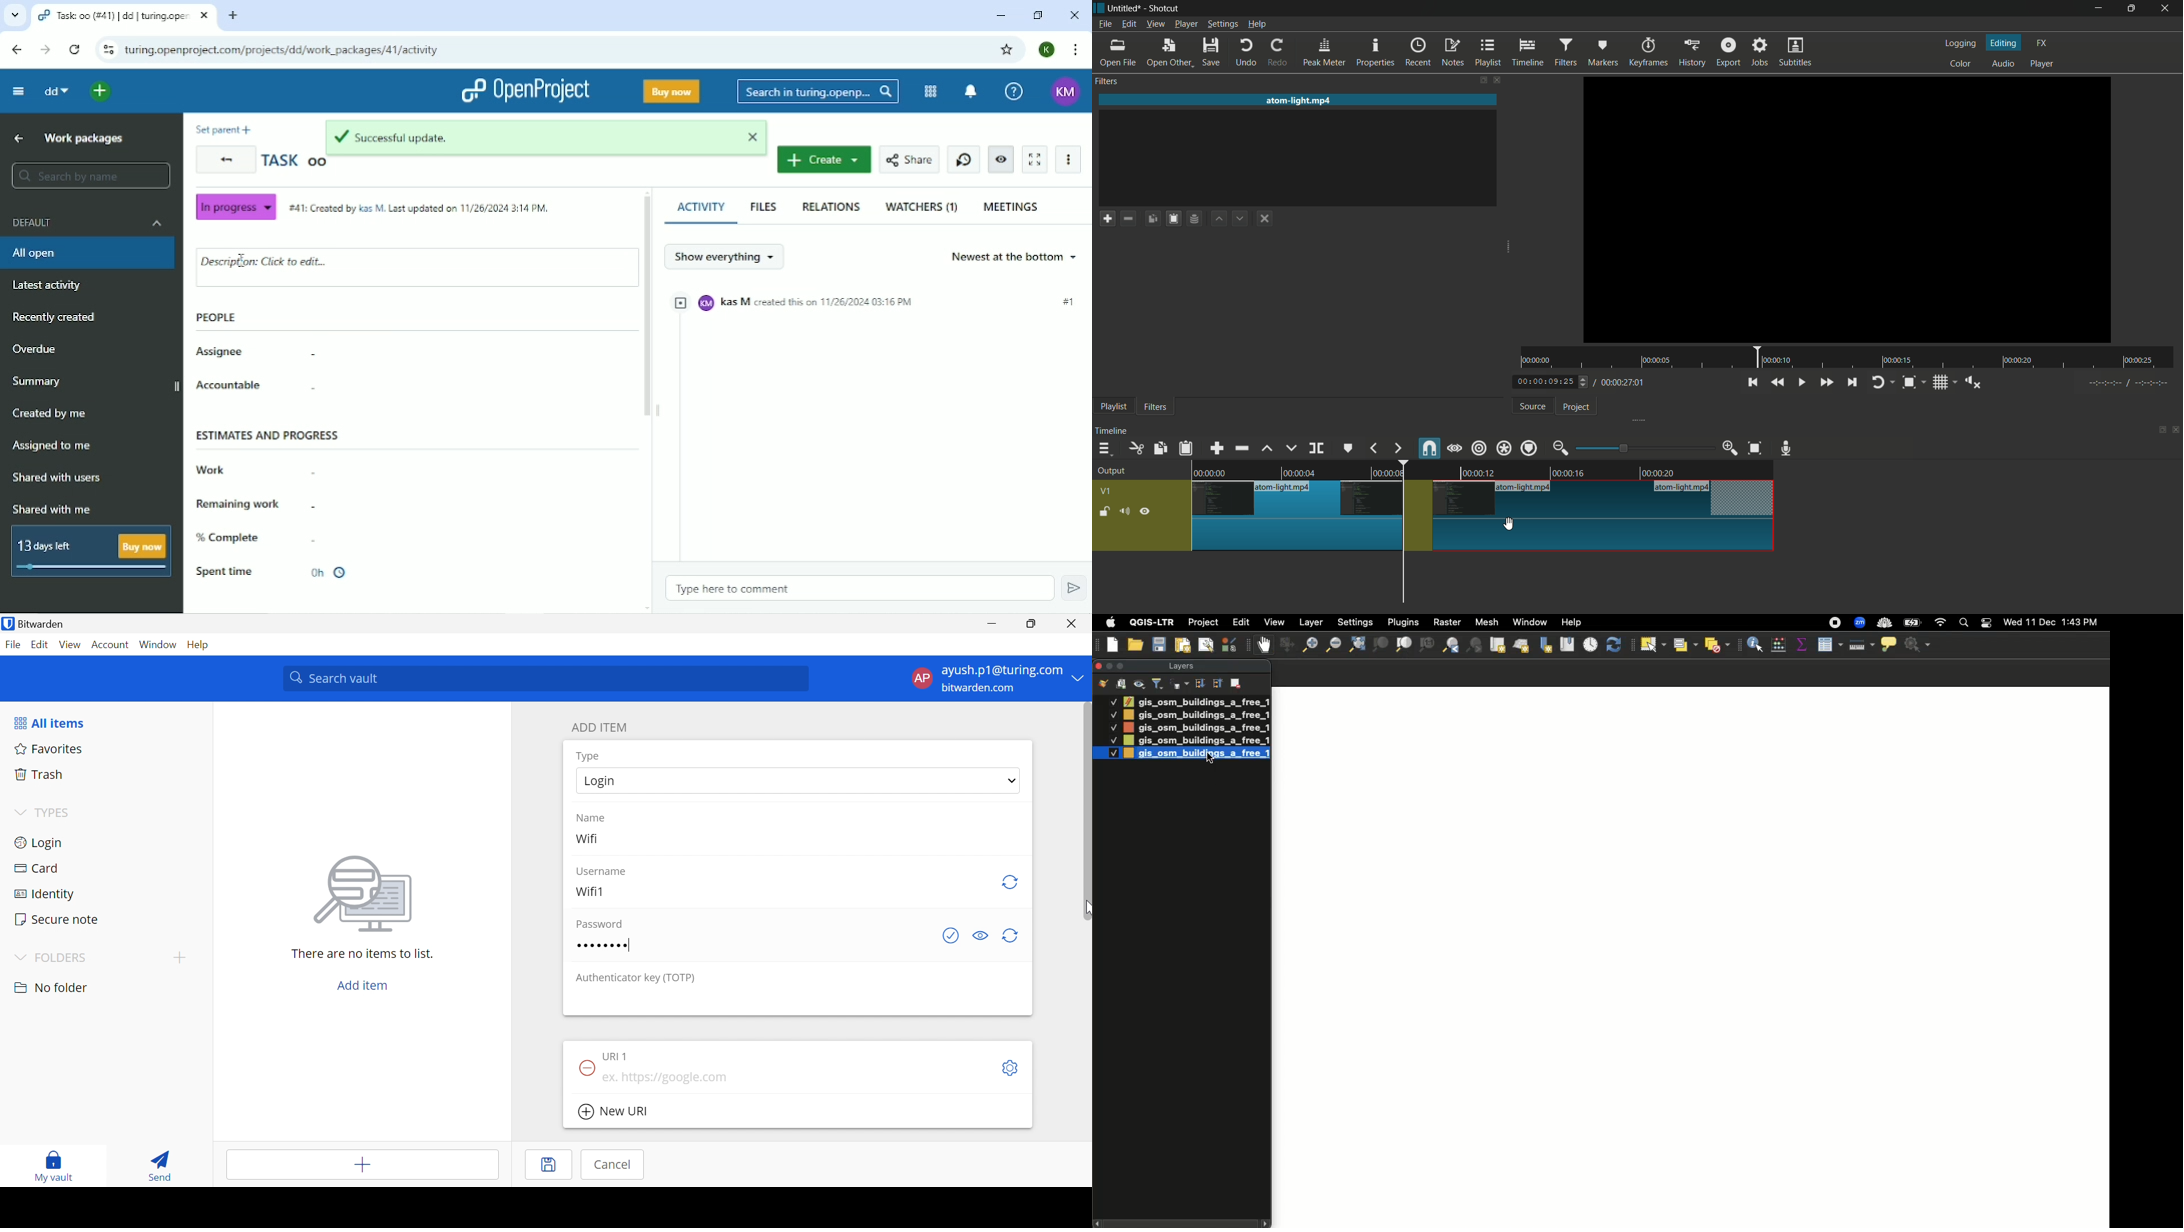 This screenshot has width=2184, height=1232. Describe the element at coordinates (1884, 382) in the screenshot. I see `toggle player looping` at that location.